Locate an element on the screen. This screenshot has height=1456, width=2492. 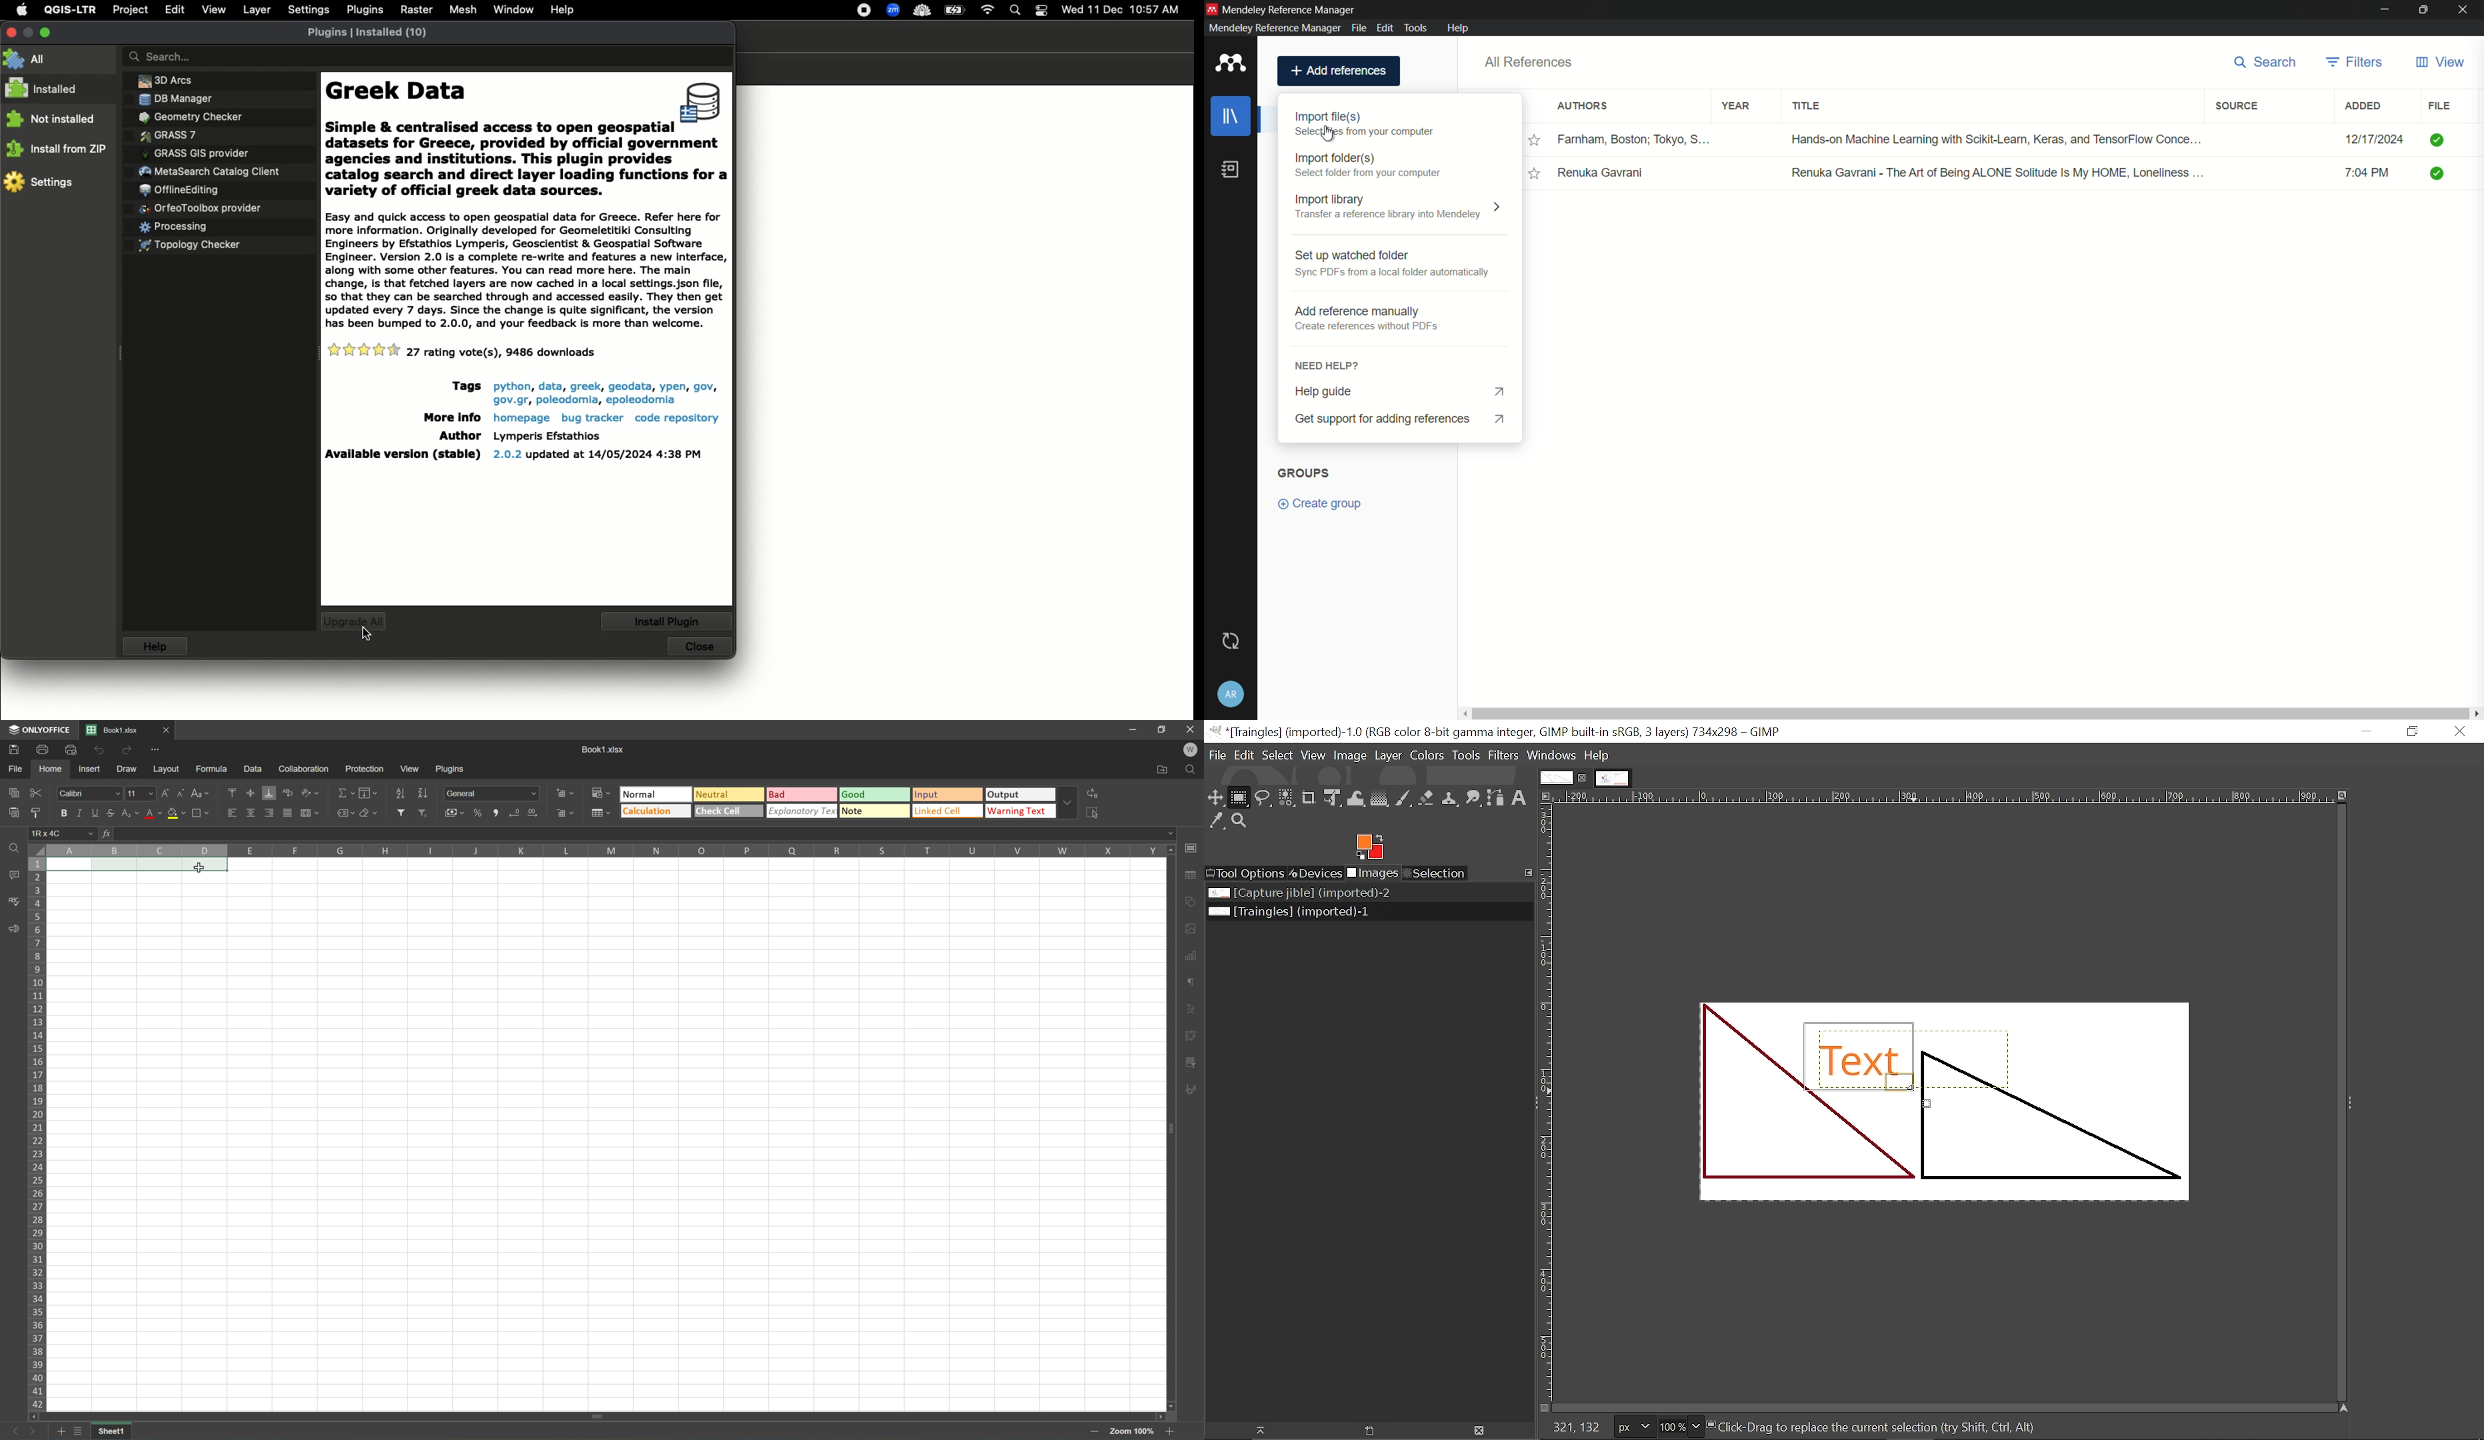
File is located at coordinates (1217, 755).